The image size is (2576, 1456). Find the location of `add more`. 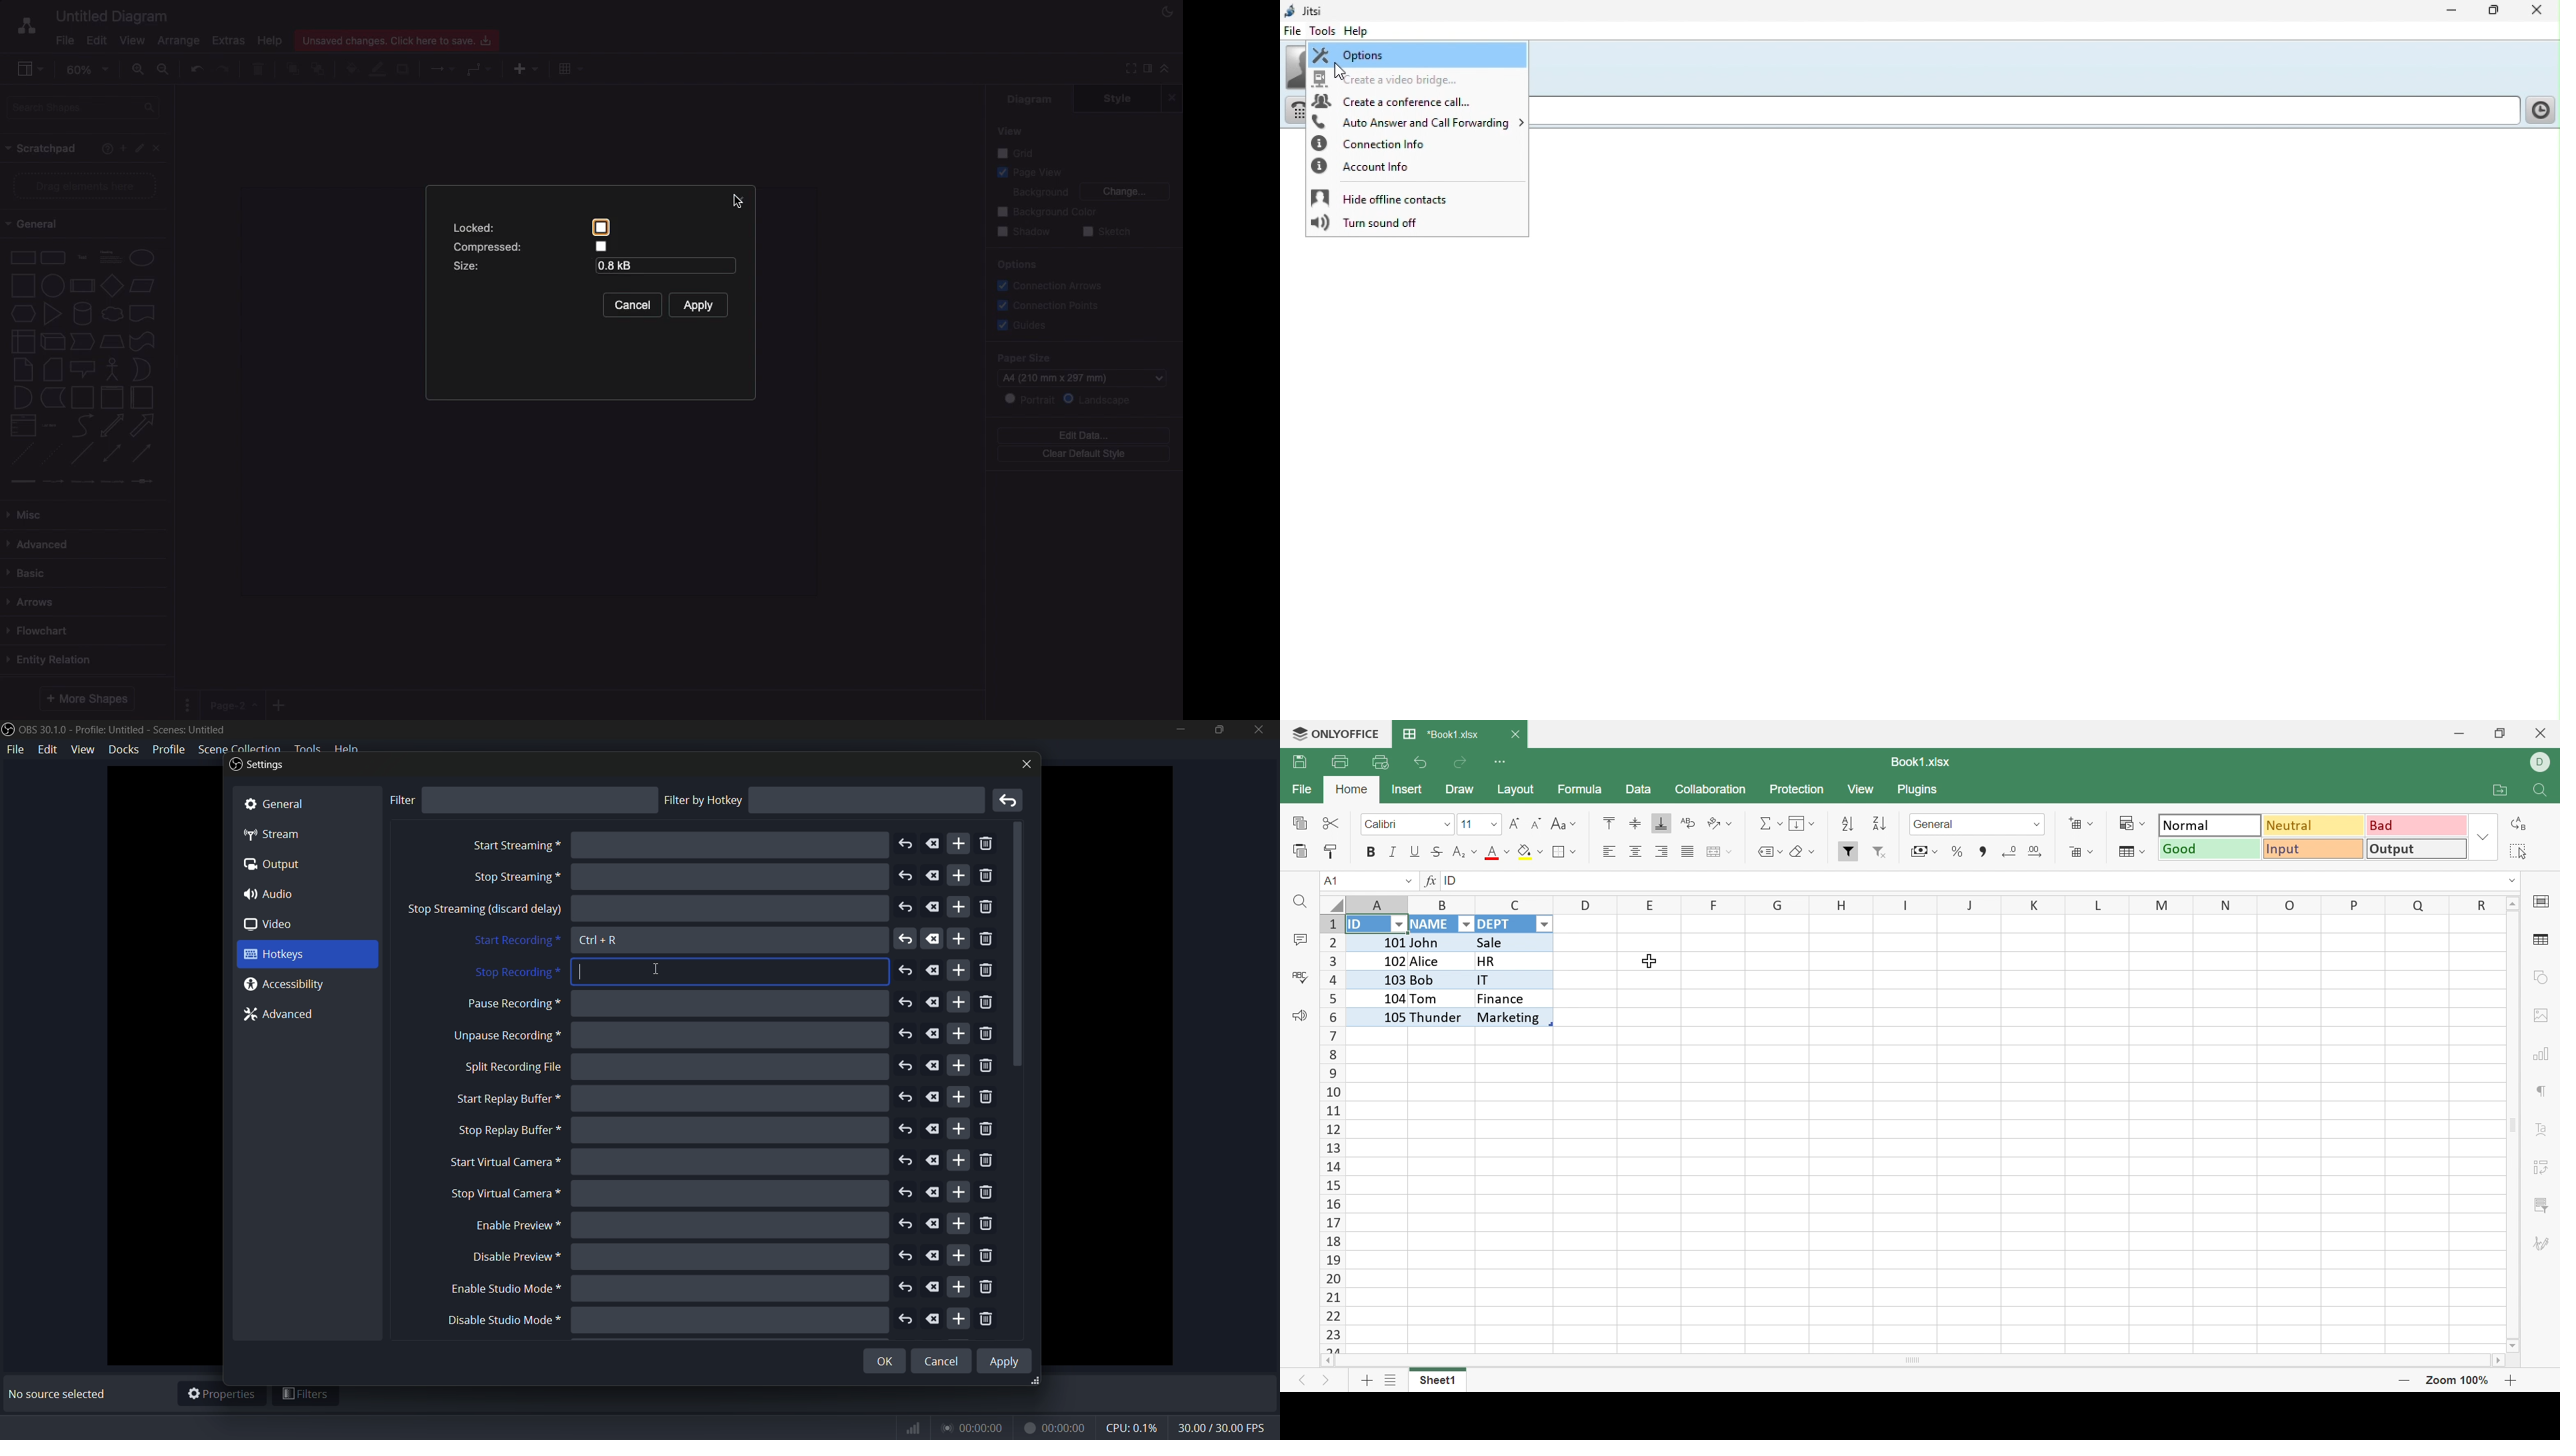

add more is located at coordinates (959, 845).